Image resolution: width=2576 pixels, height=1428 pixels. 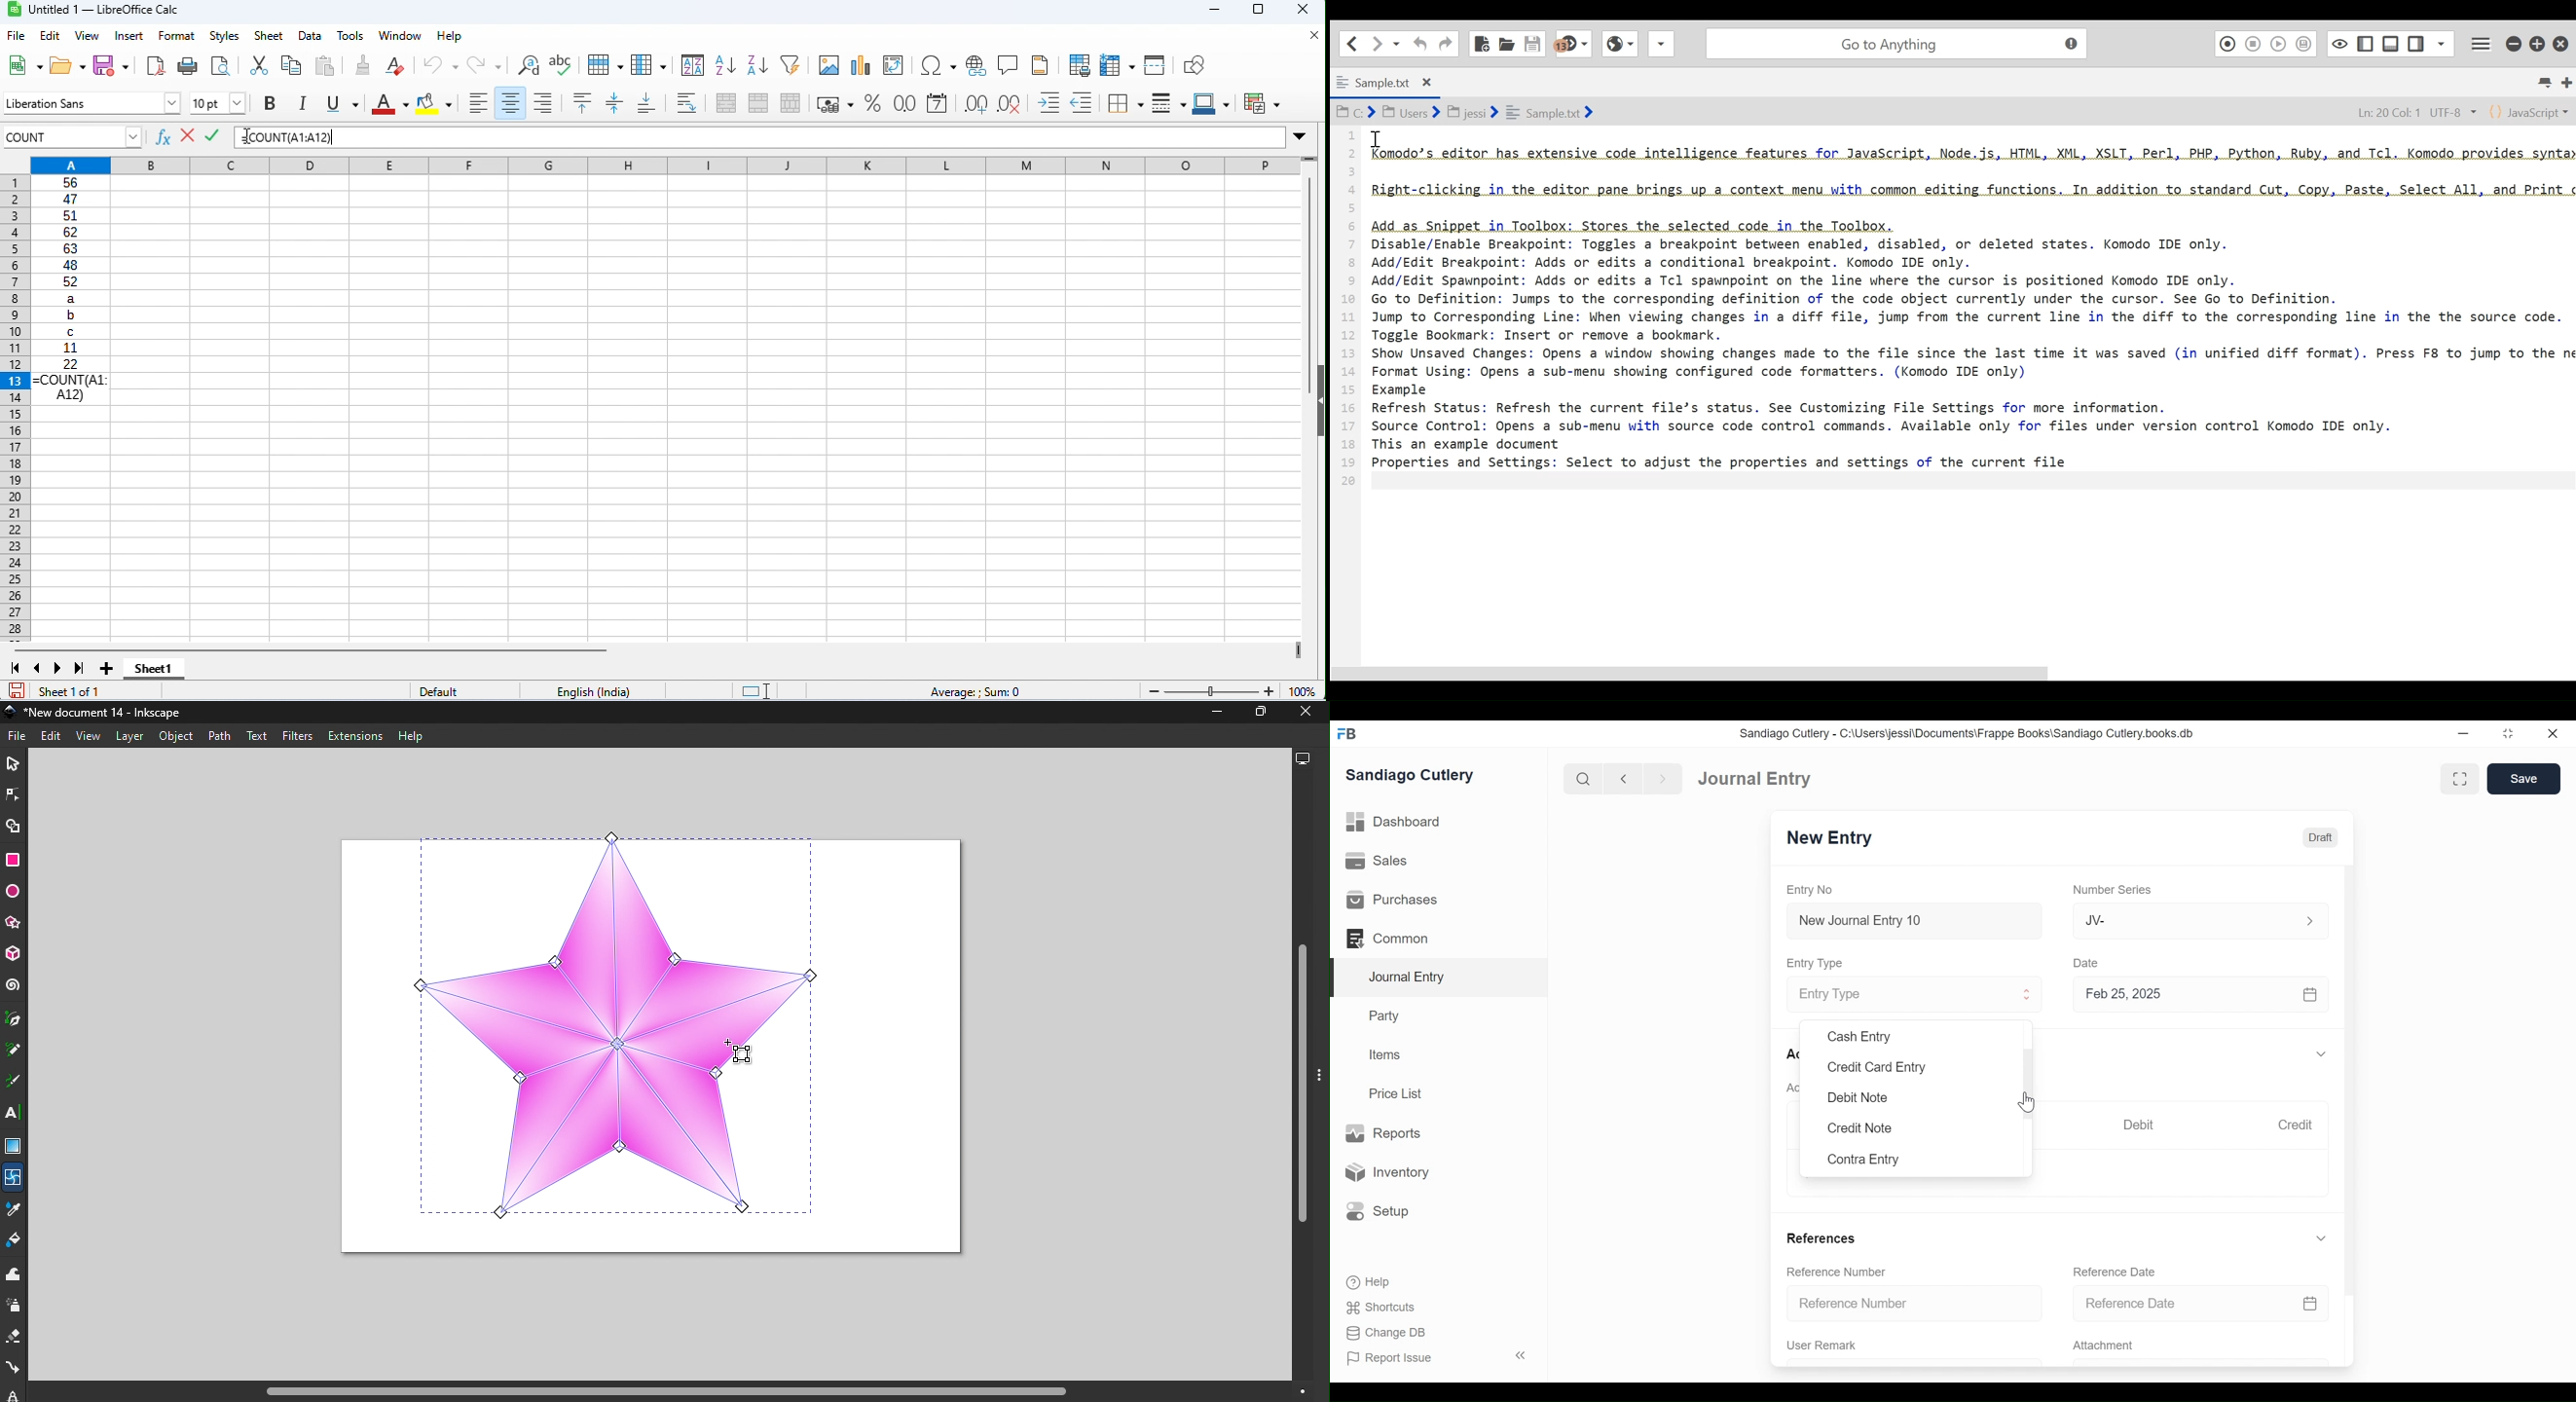 I want to click on clear direct formatting, so click(x=395, y=66).